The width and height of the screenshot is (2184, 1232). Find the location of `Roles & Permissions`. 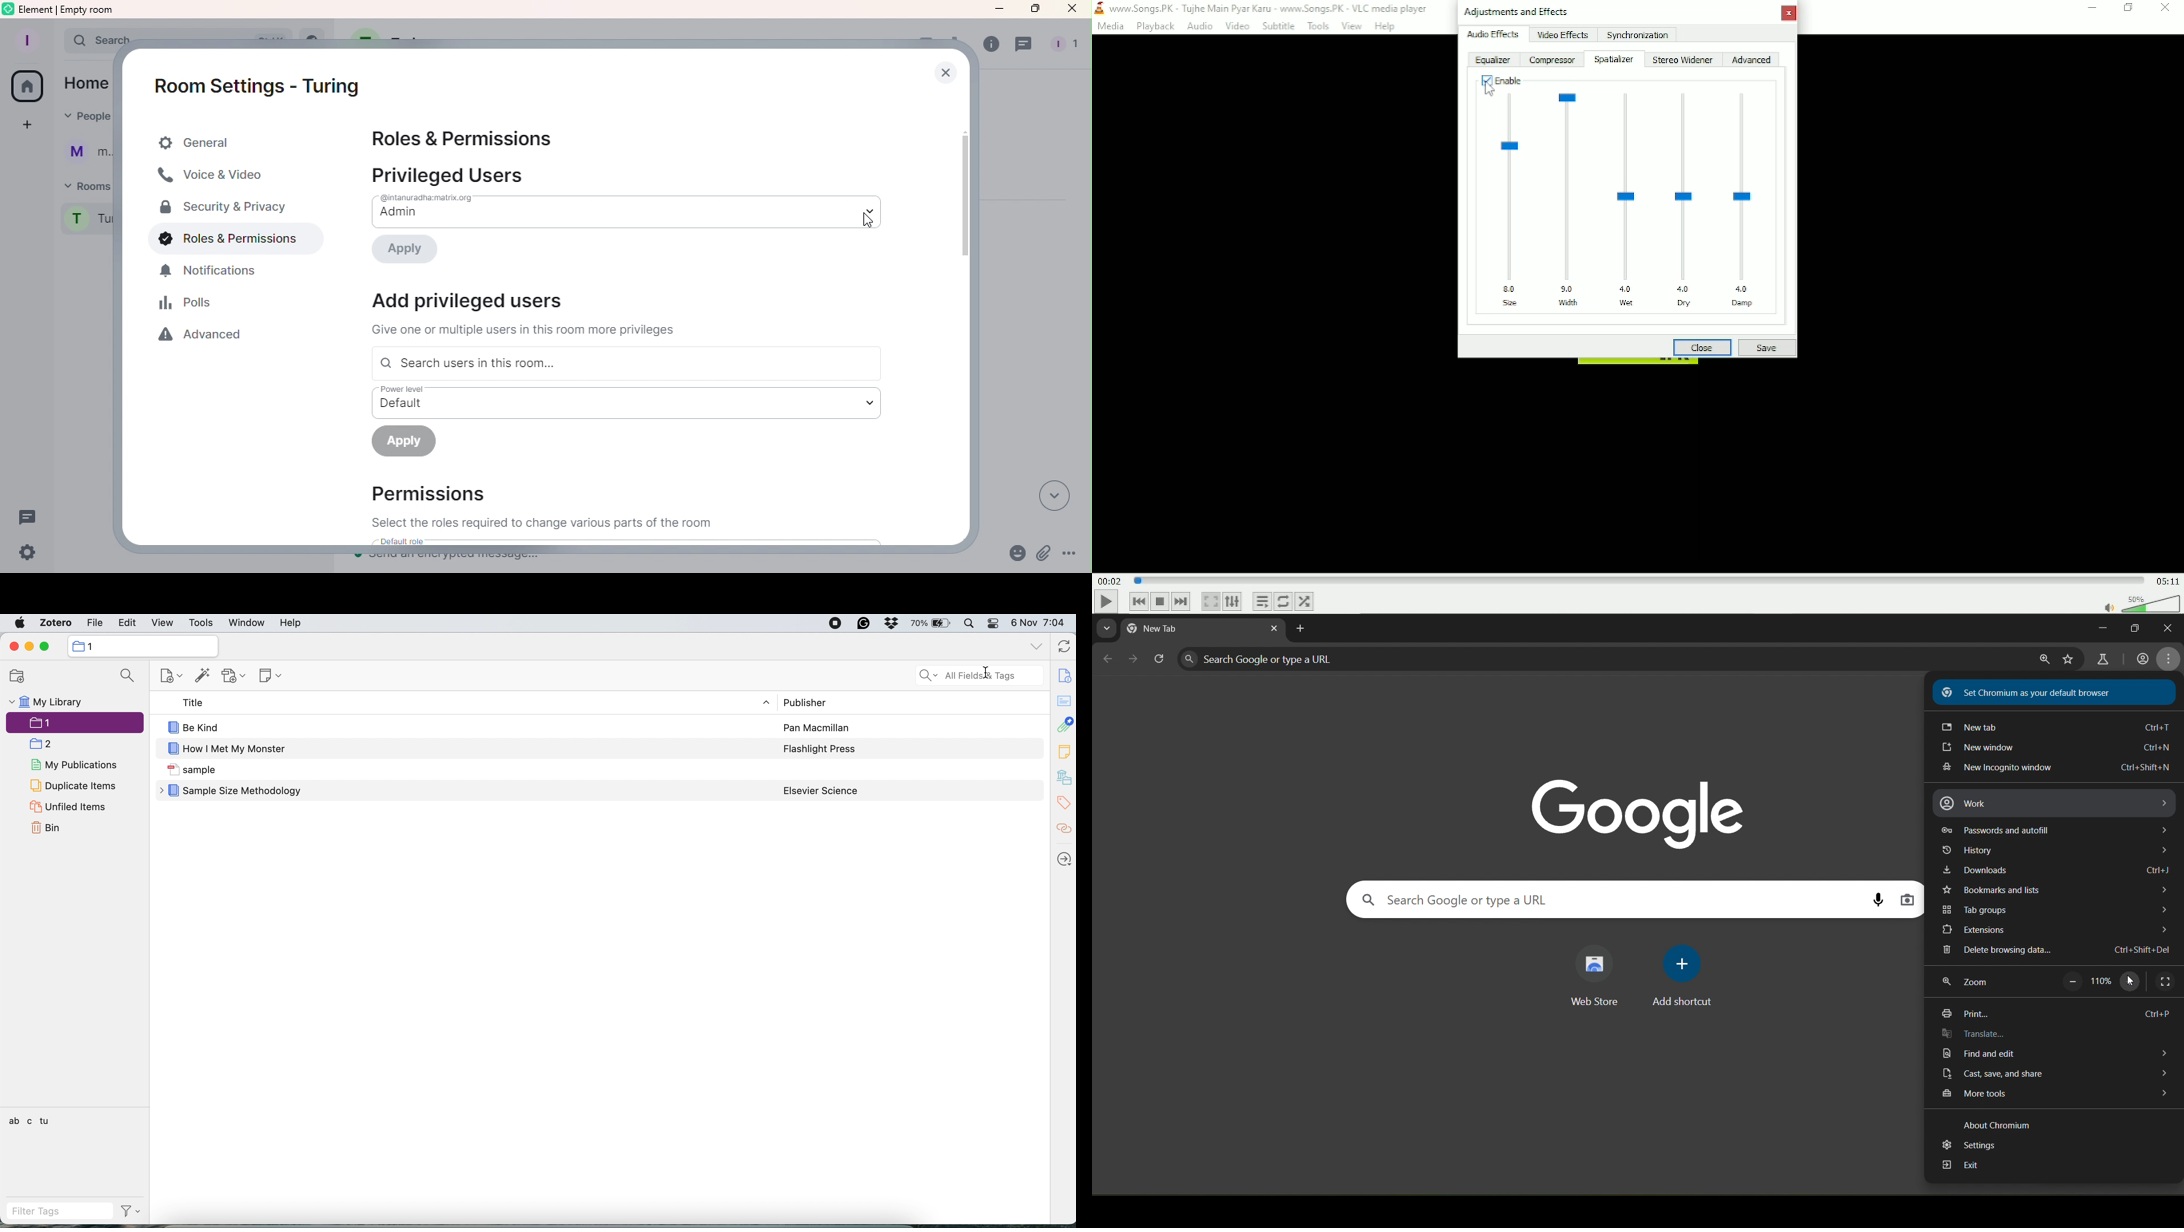

Roles & Permissions is located at coordinates (223, 240).